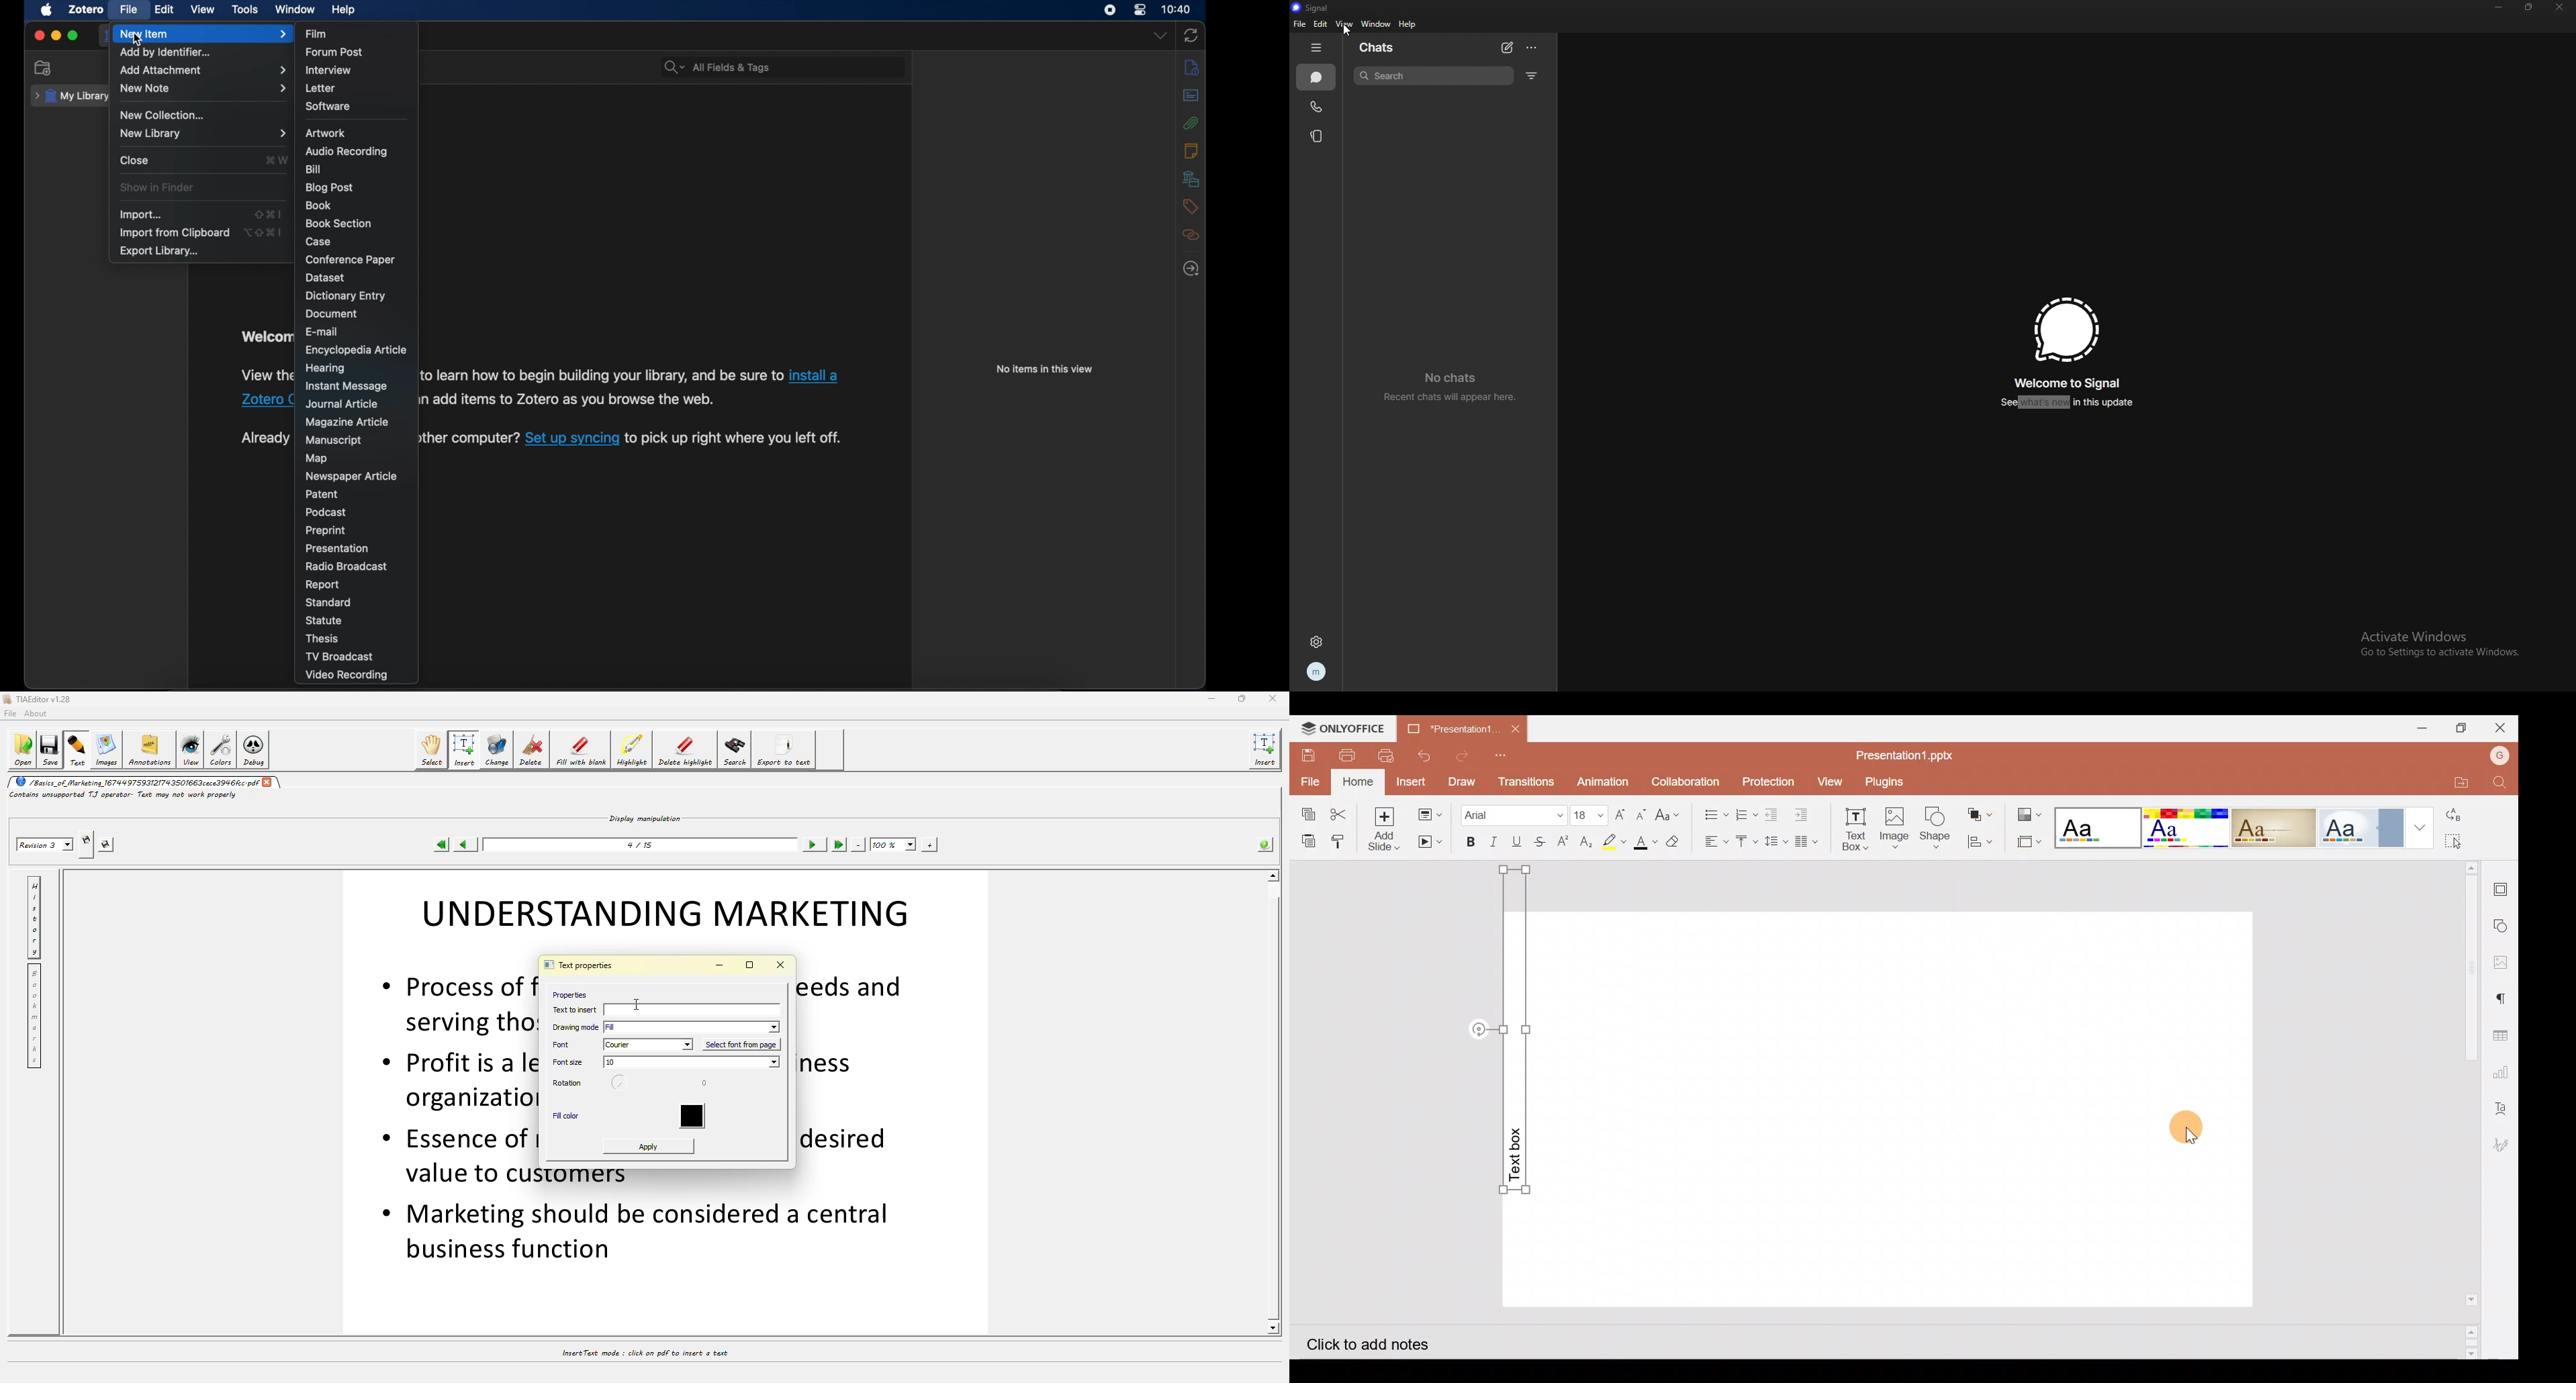  I want to click on statue, so click(324, 620).